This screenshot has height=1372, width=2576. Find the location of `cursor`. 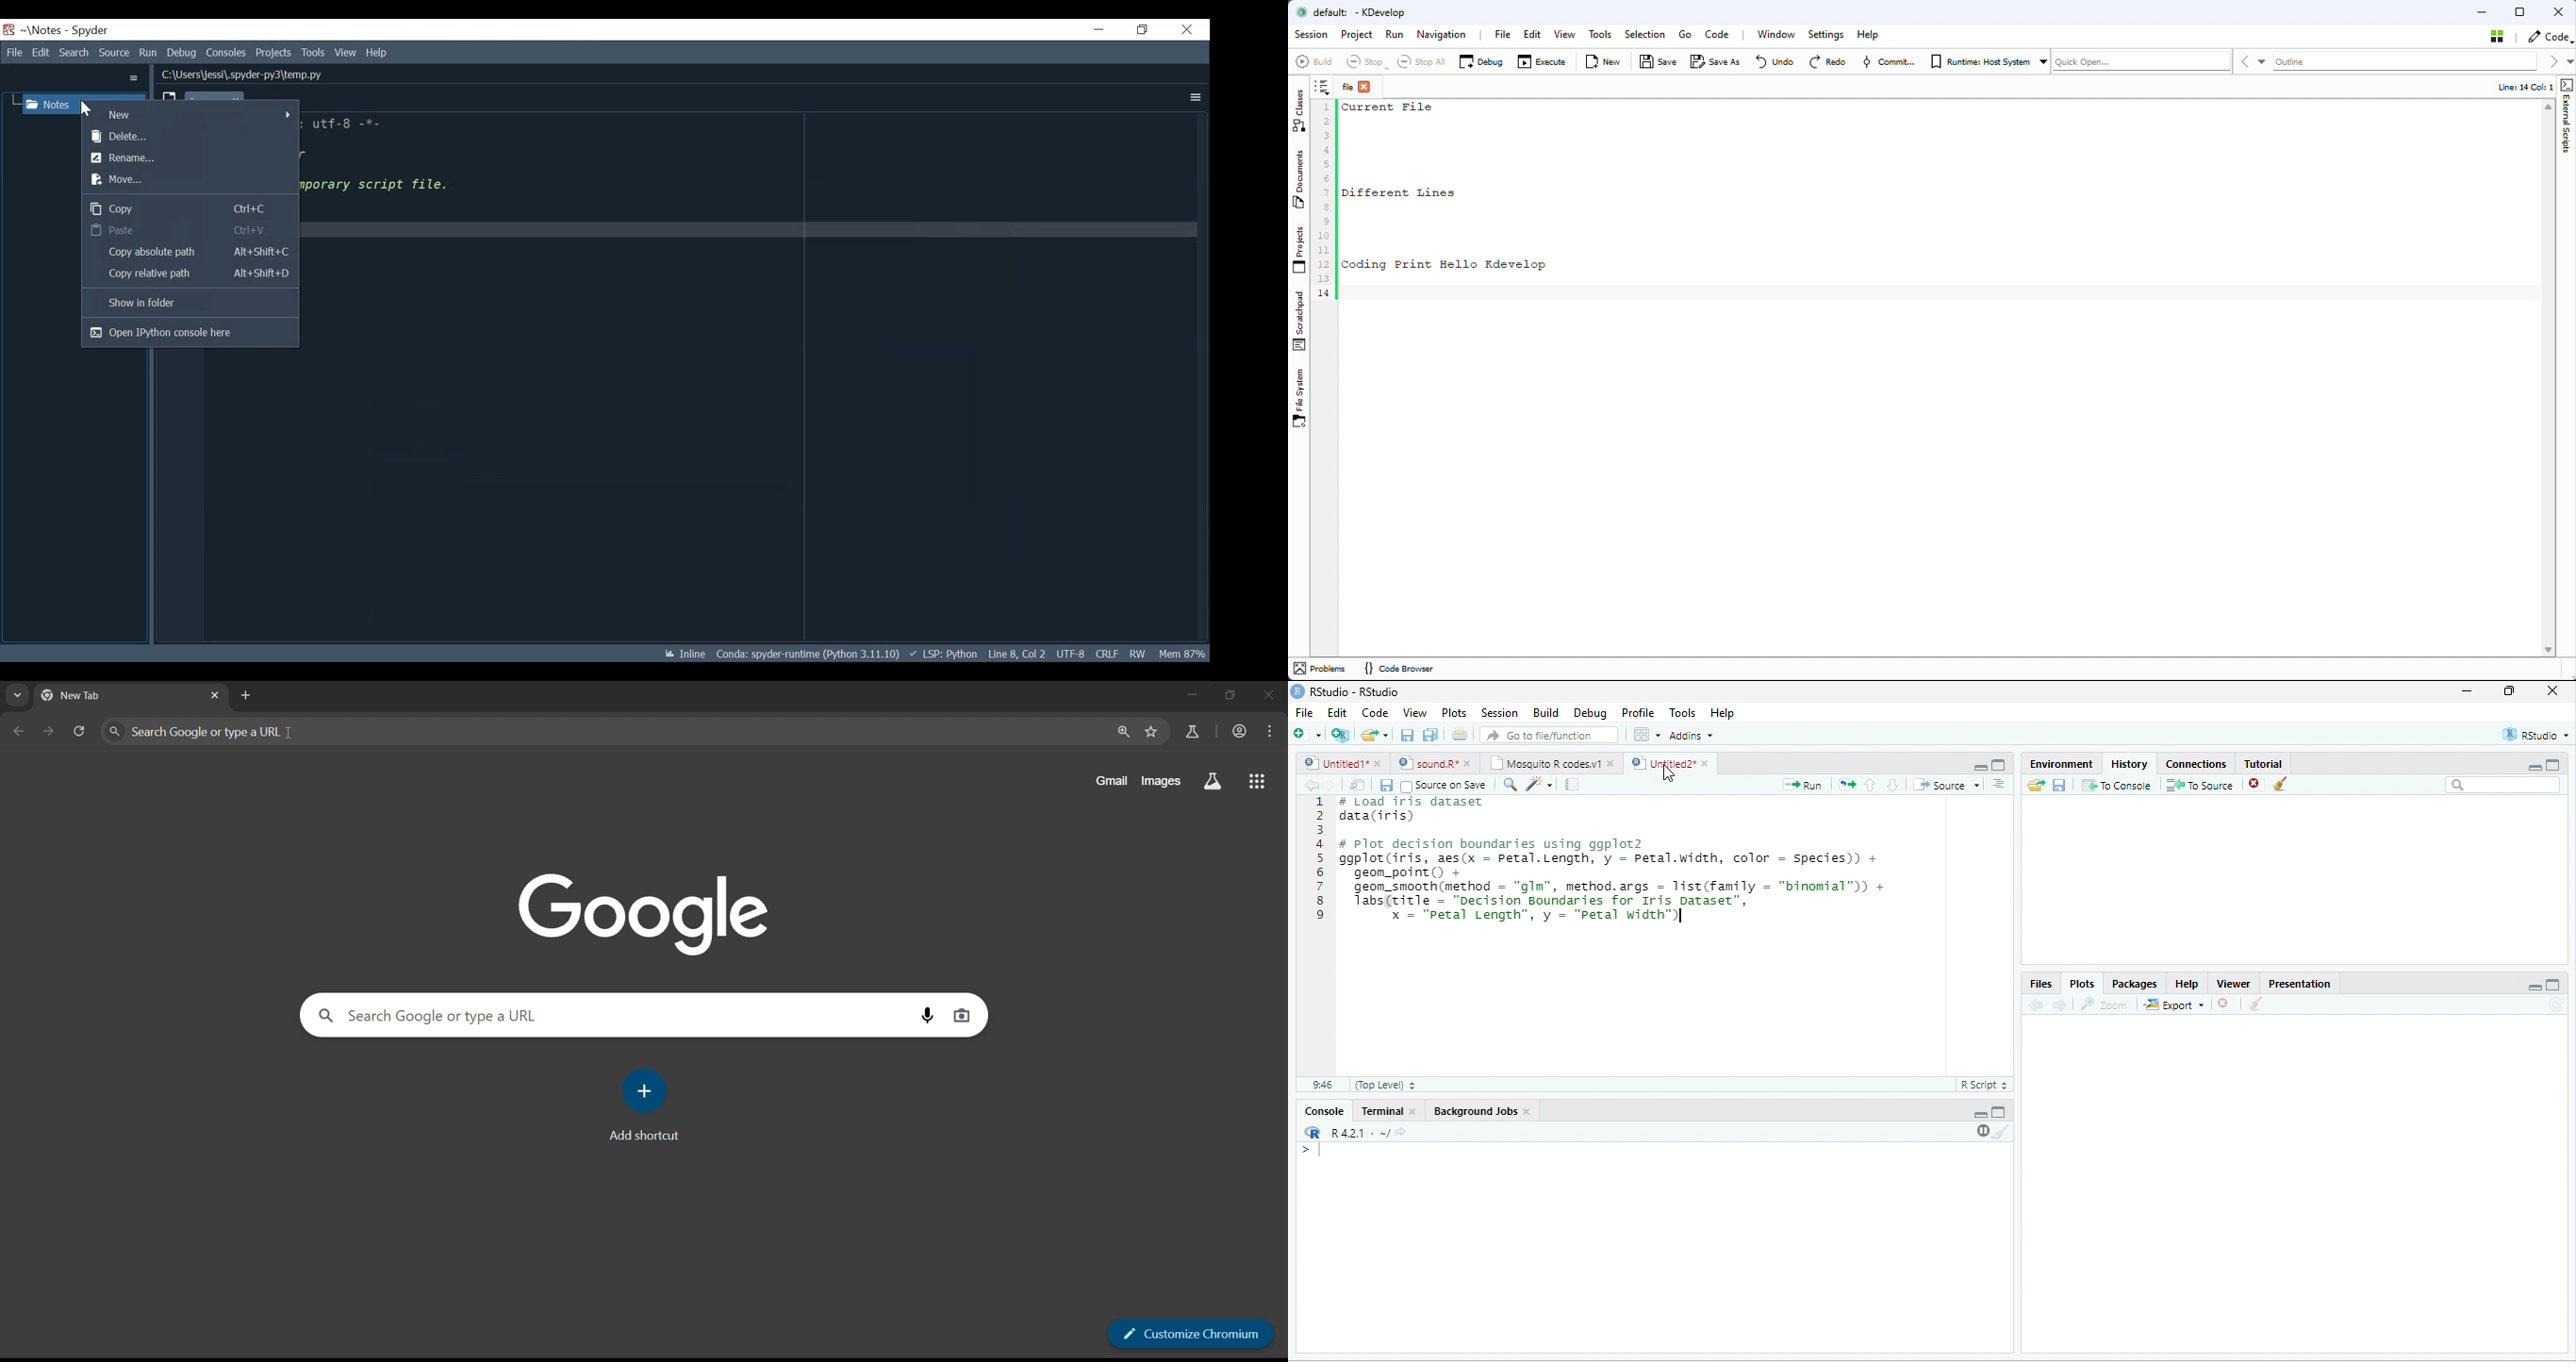

cursor is located at coordinates (1668, 774).